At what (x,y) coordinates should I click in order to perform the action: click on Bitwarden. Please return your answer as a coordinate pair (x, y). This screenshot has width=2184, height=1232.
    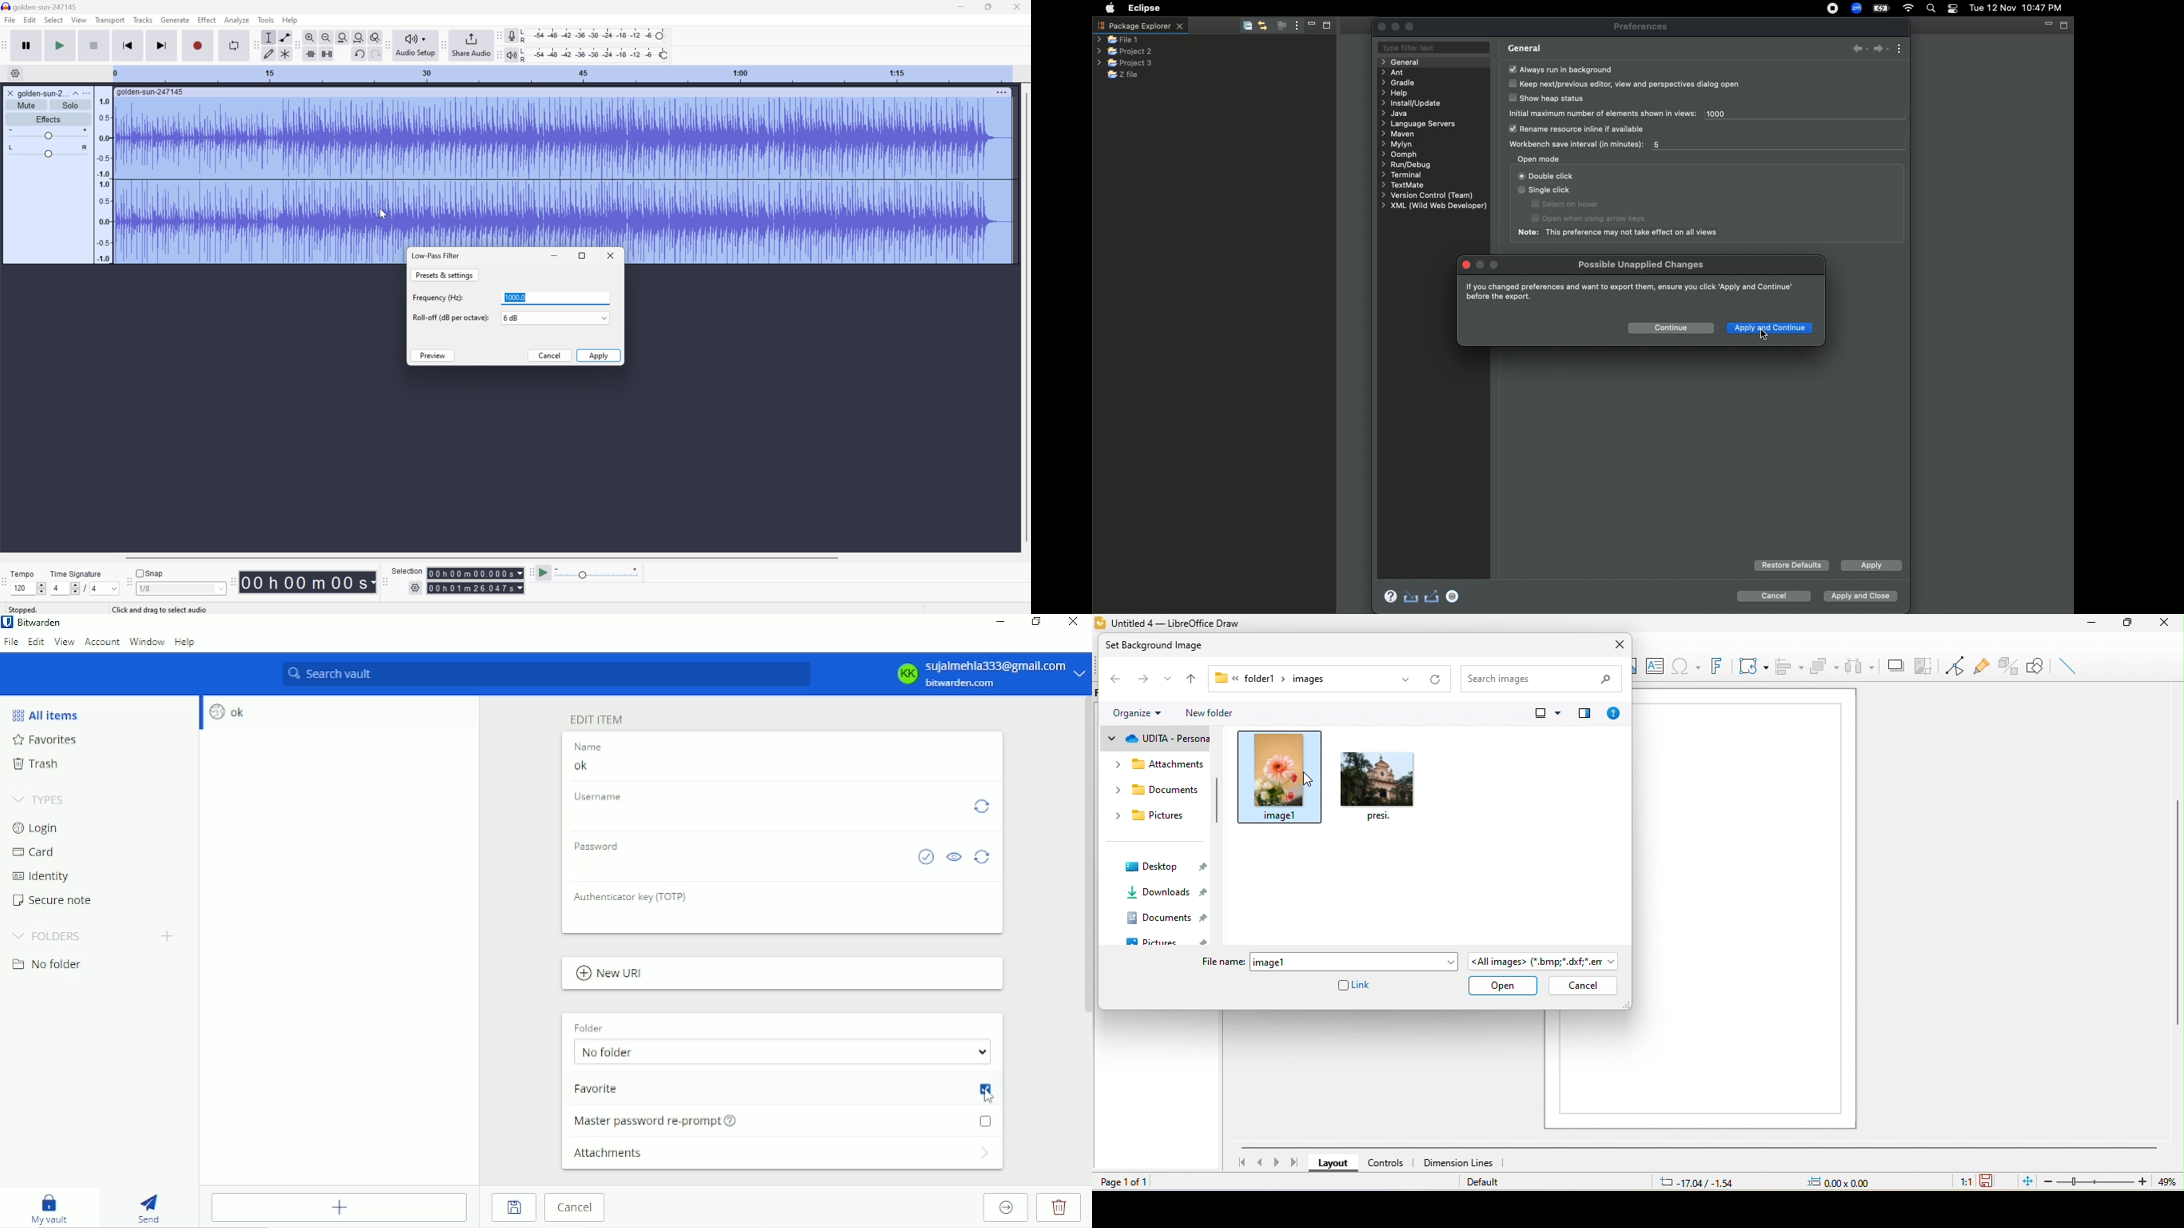
    Looking at the image, I should click on (40, 622).